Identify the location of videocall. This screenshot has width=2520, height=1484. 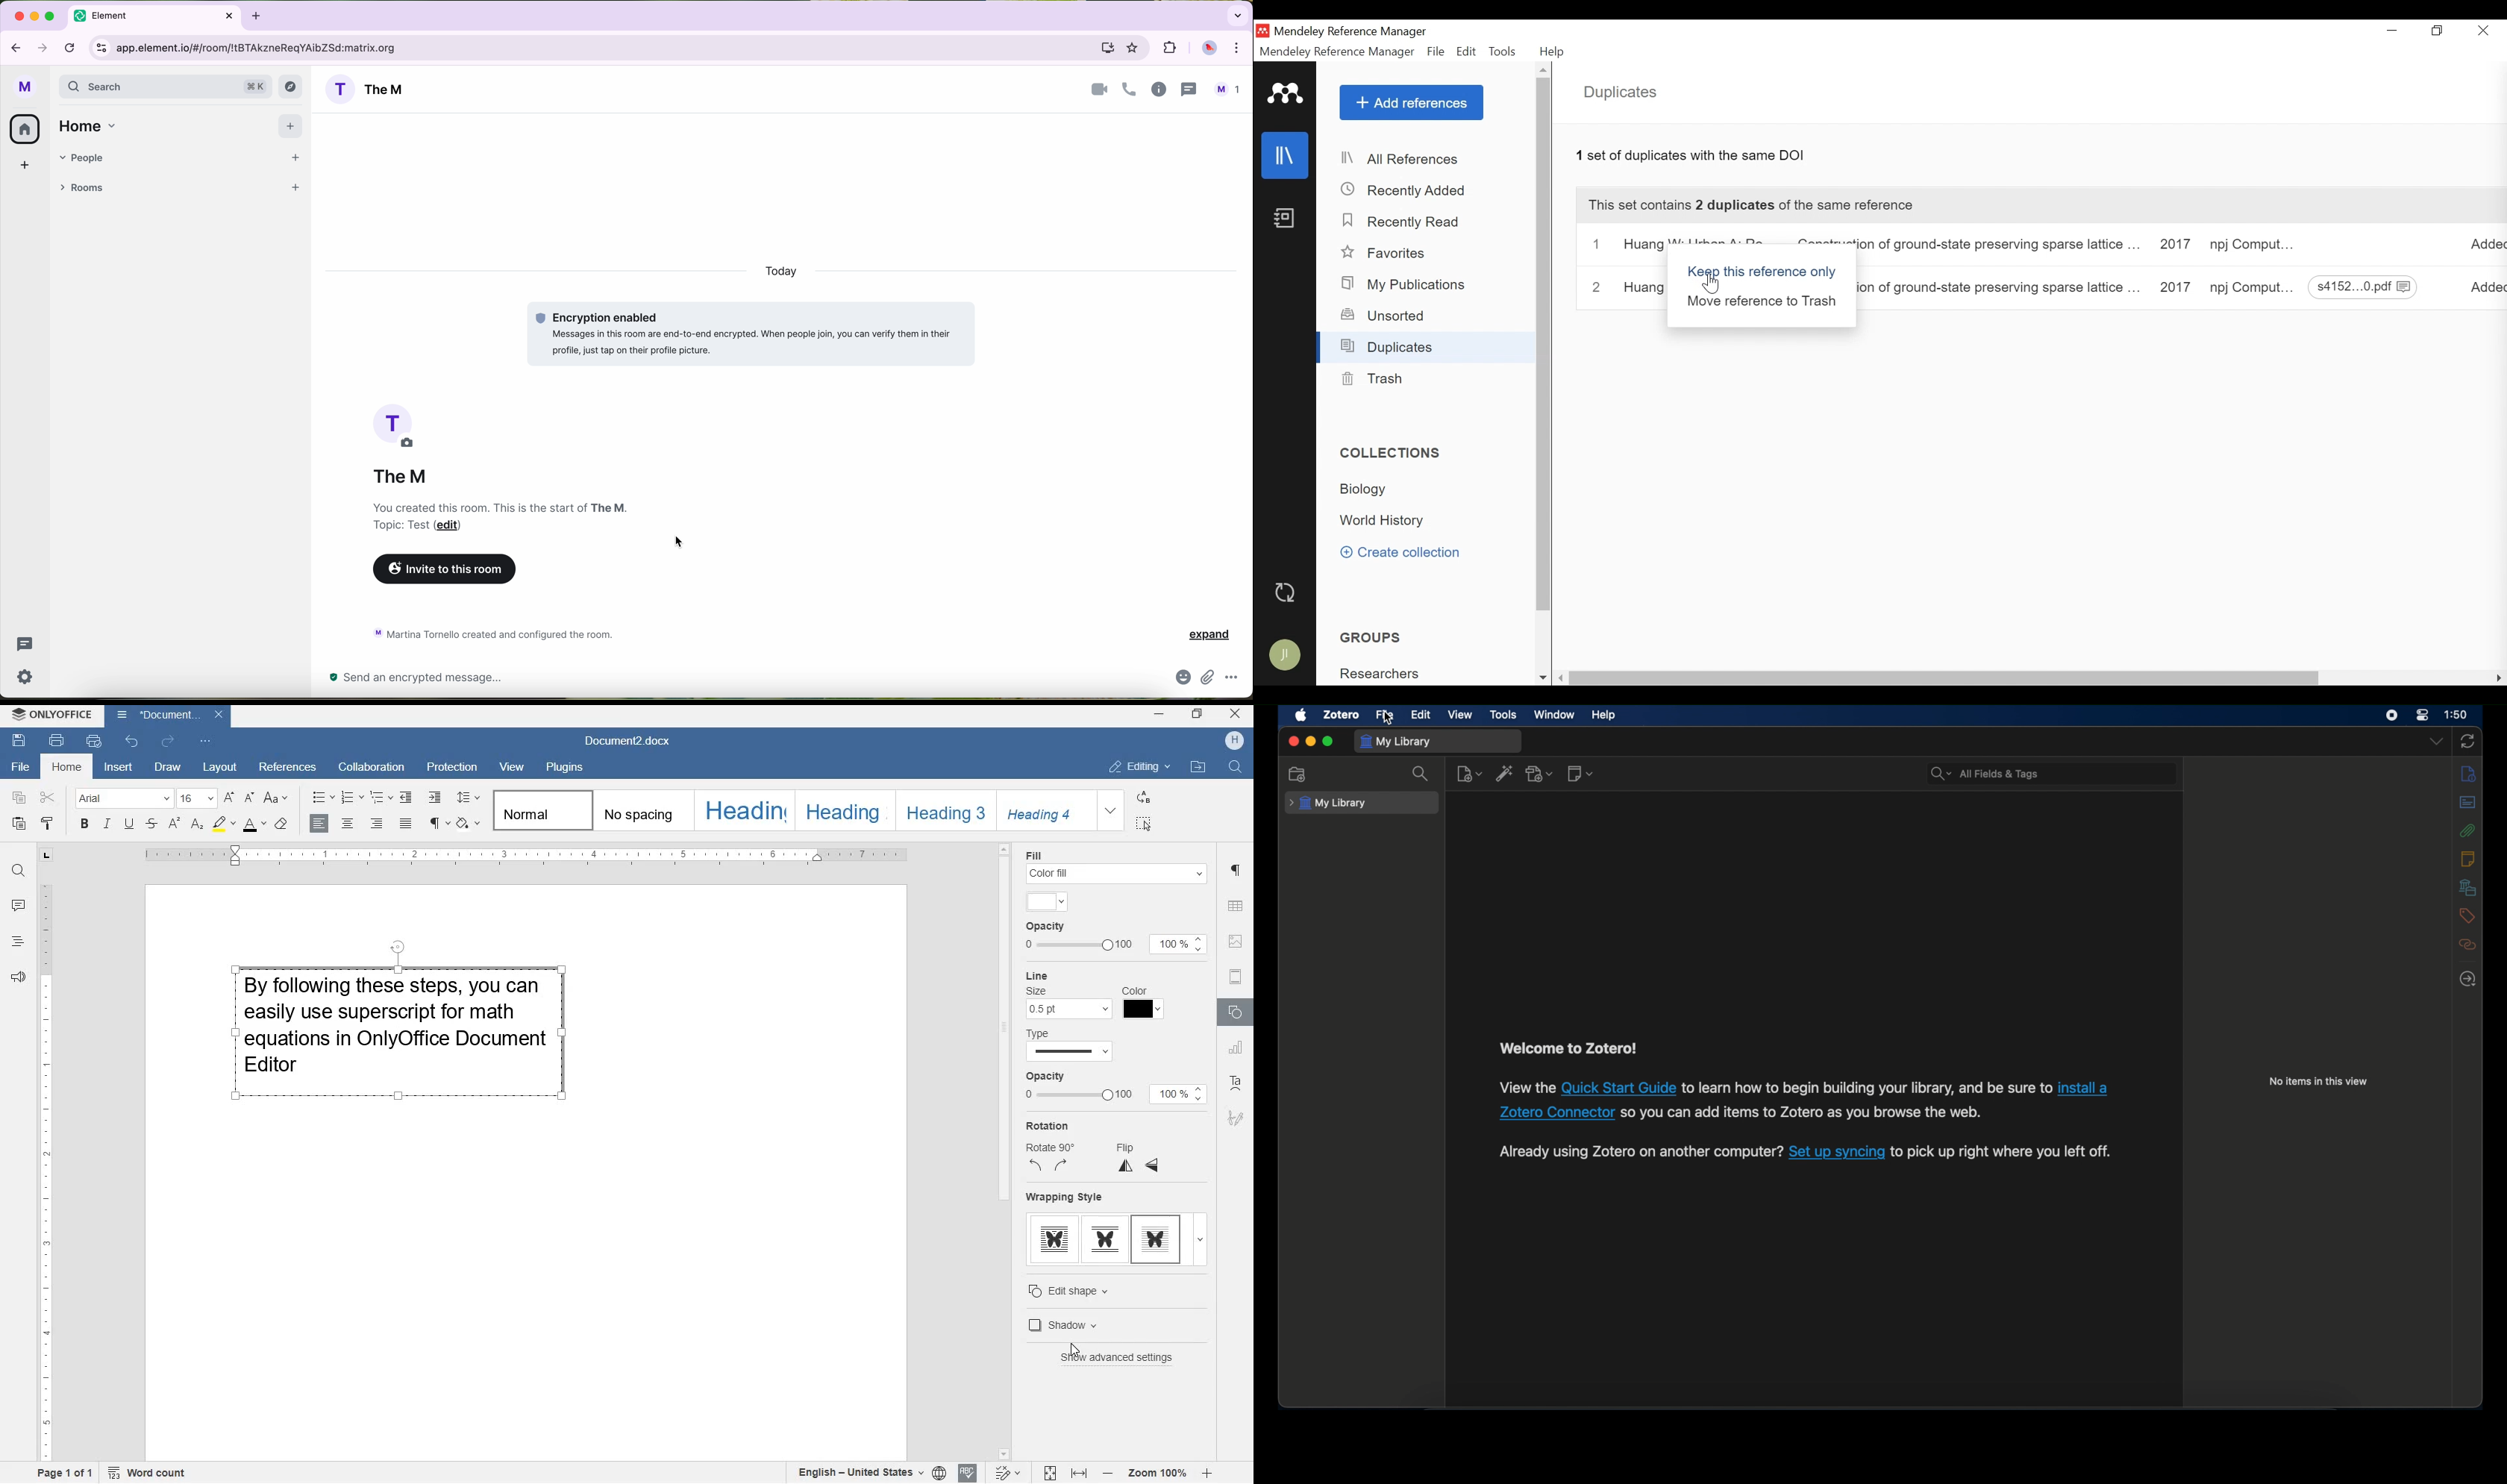
(1105, 90).